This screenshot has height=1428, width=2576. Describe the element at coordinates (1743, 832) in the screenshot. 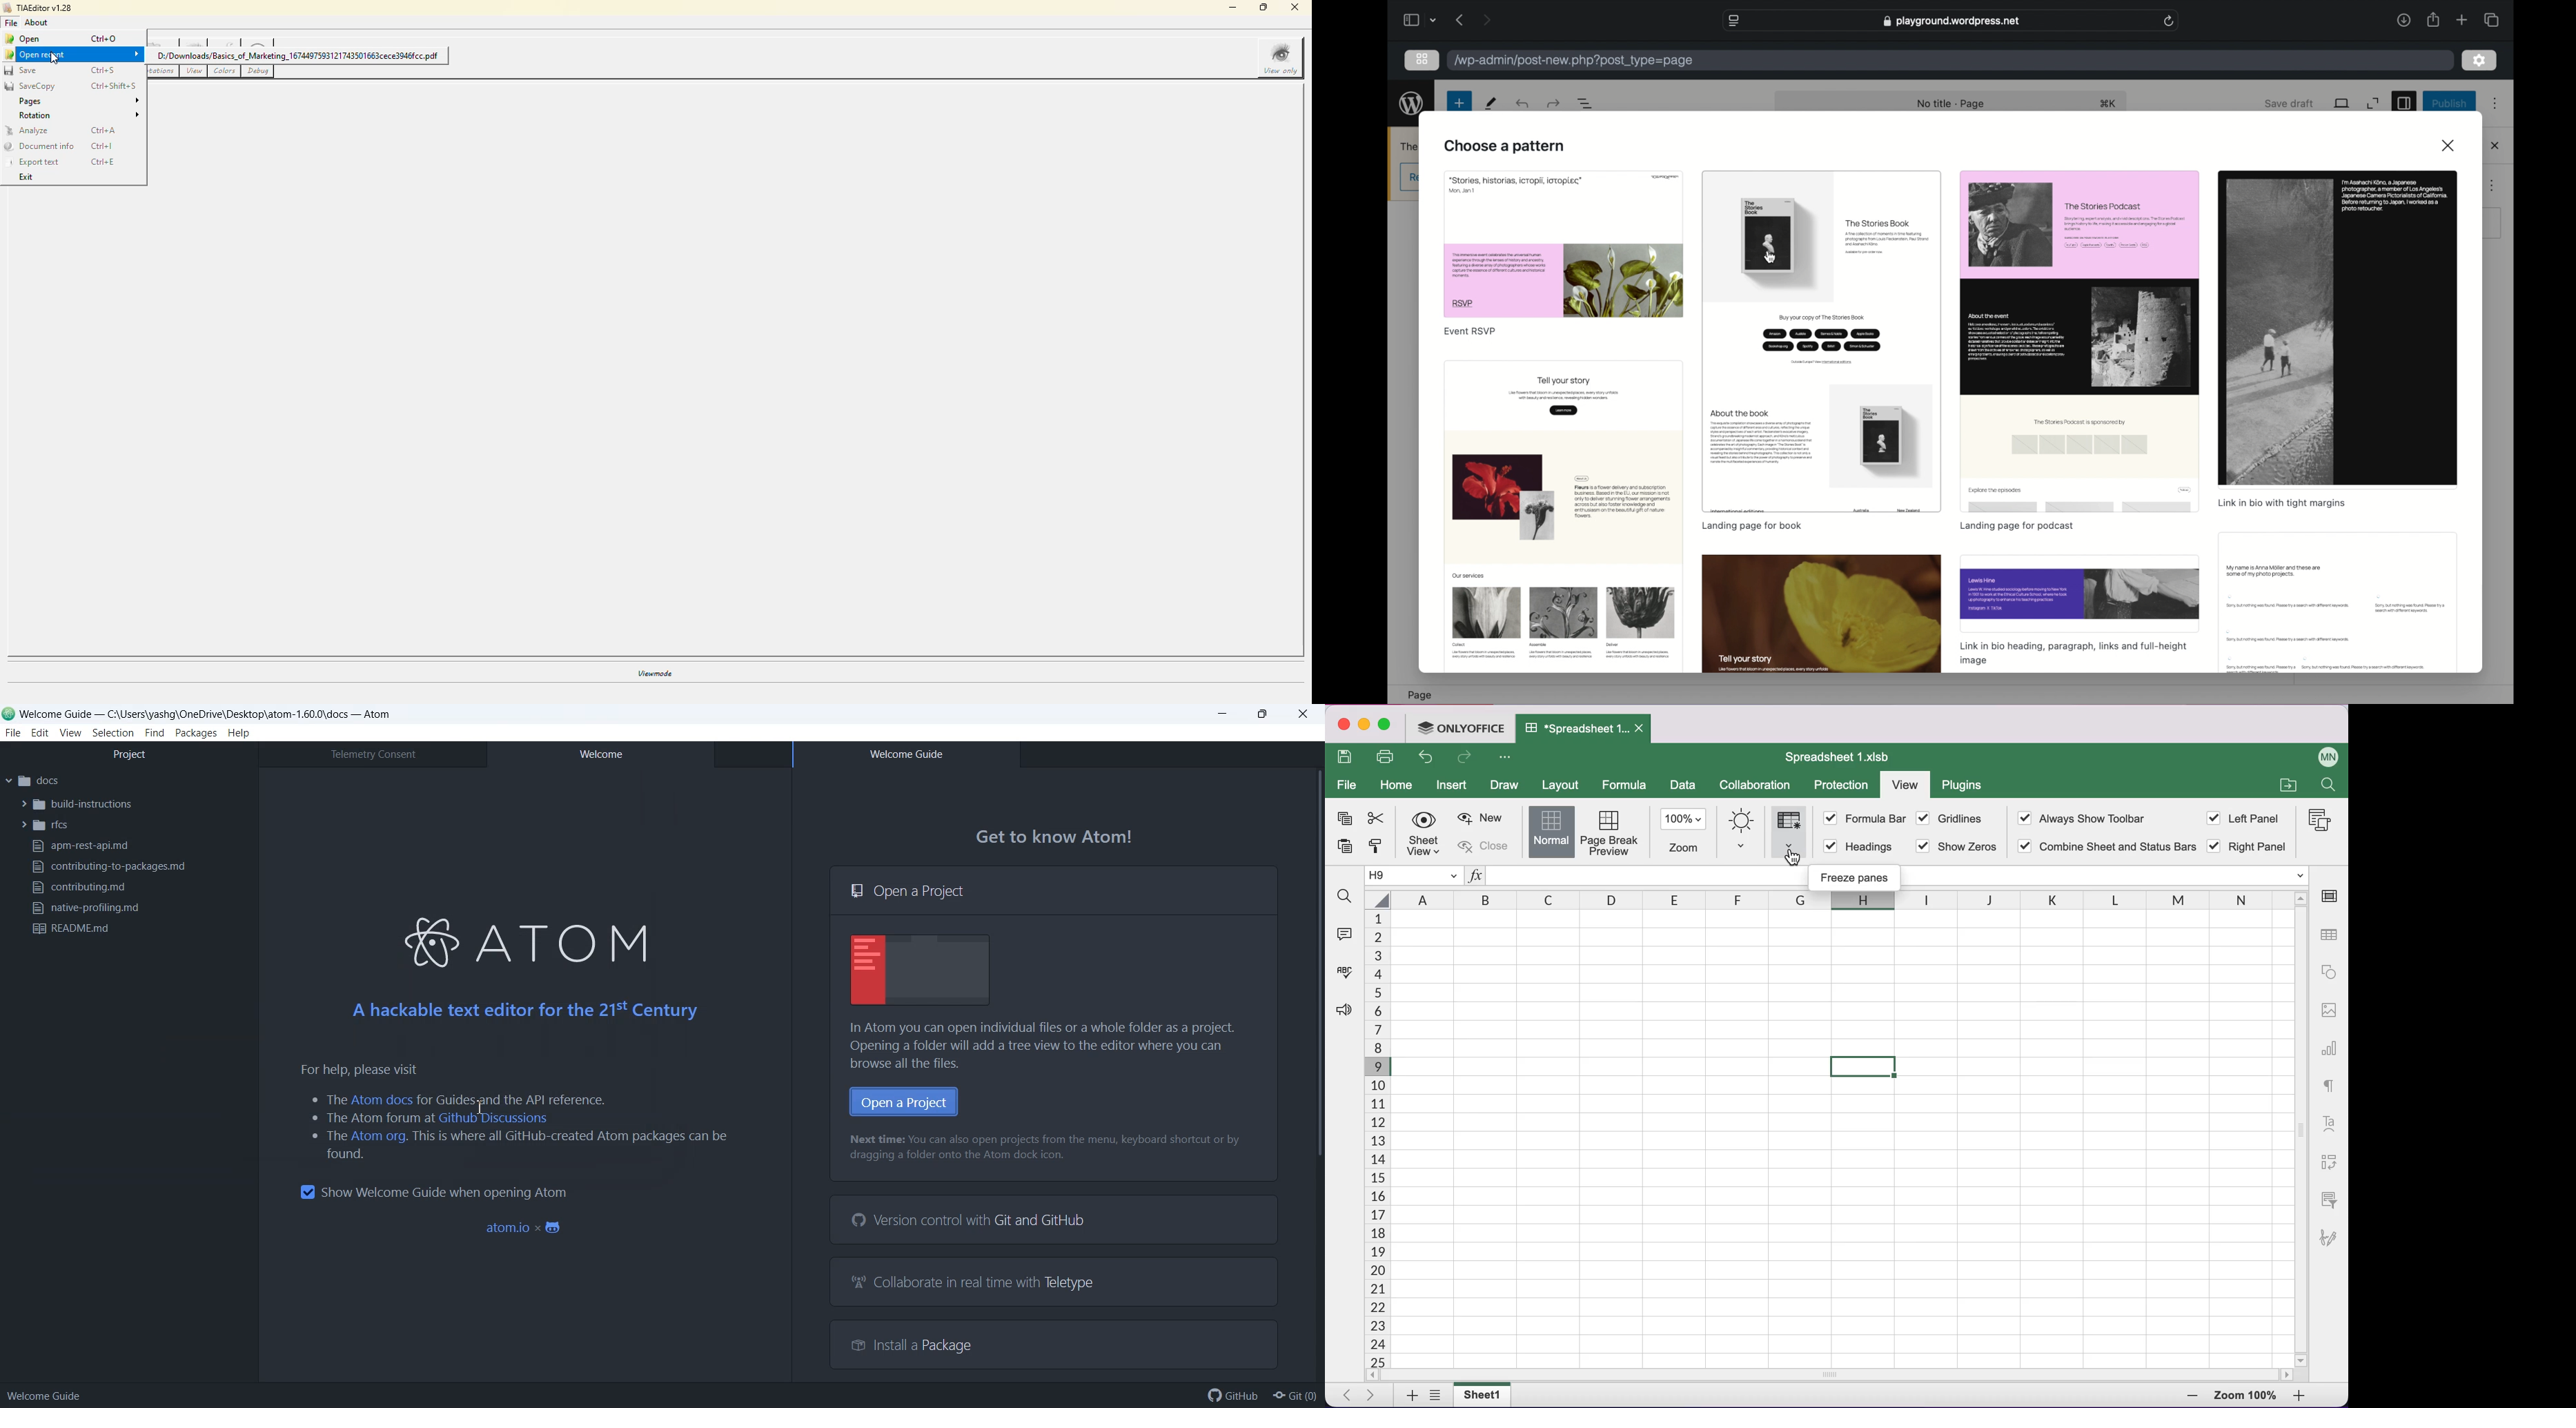

I see `interface theme` at that location.